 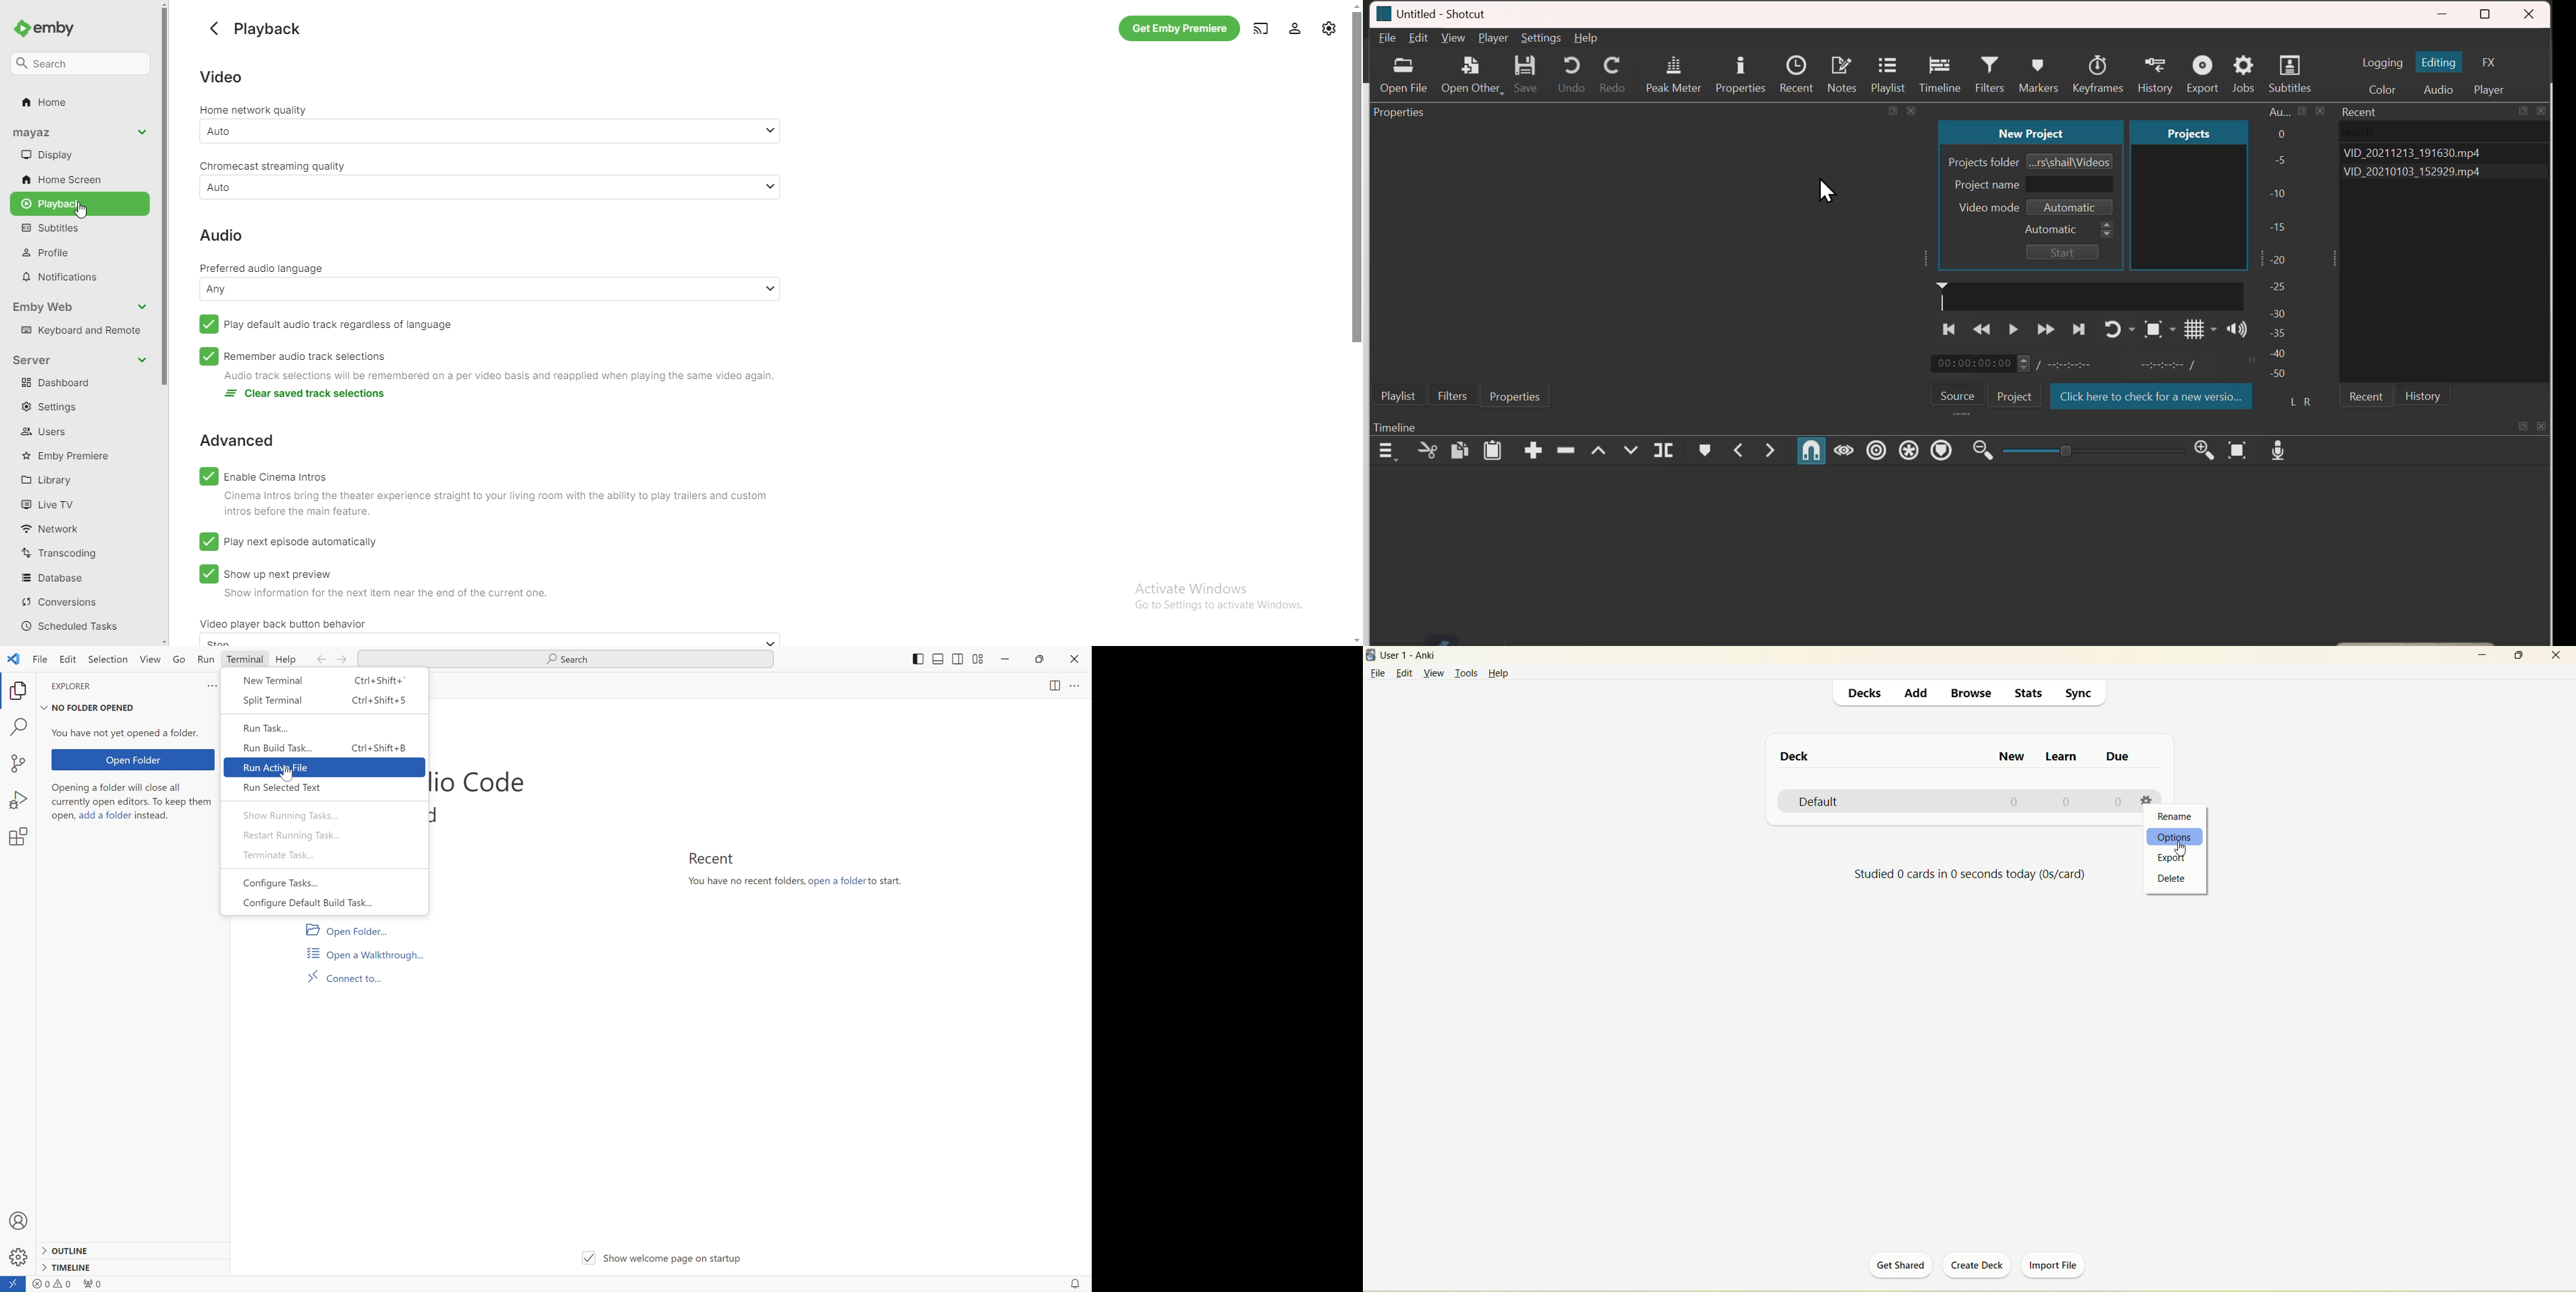 I want to click on profile, so click(x=1297, y=28).